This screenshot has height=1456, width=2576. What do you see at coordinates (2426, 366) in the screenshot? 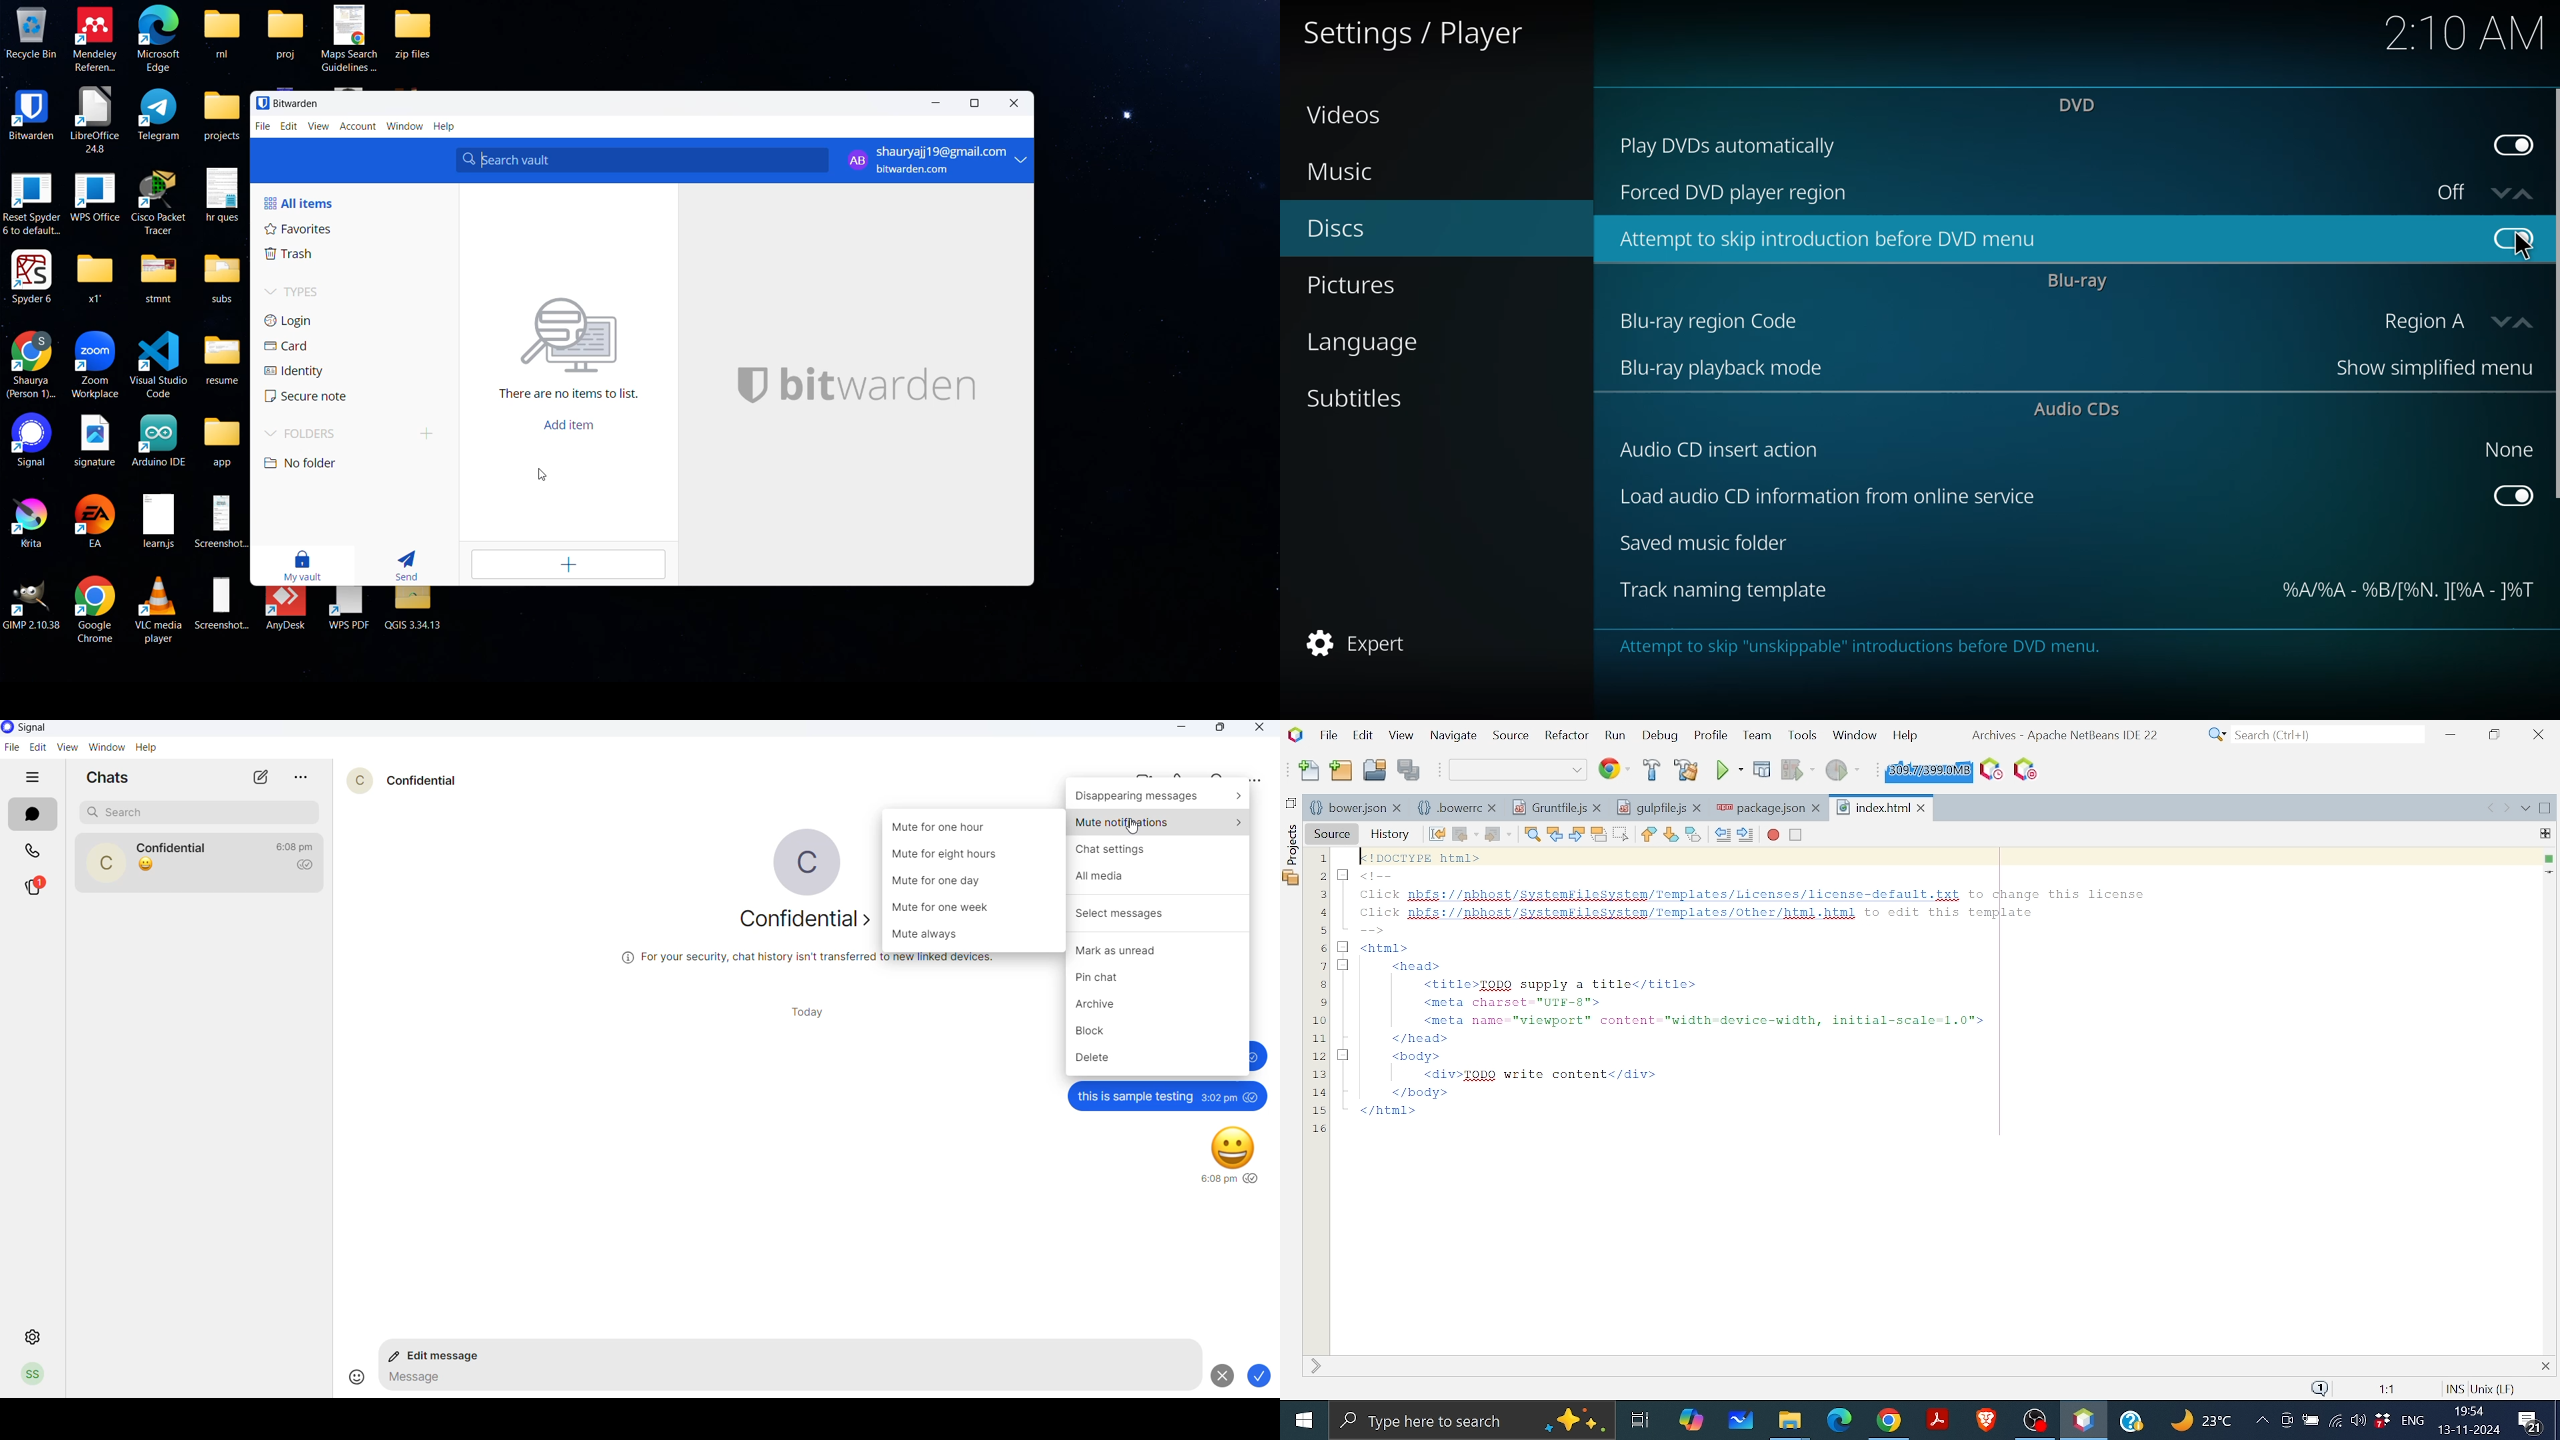
I see `show simplified menu` at bounding box center [2426, 366].